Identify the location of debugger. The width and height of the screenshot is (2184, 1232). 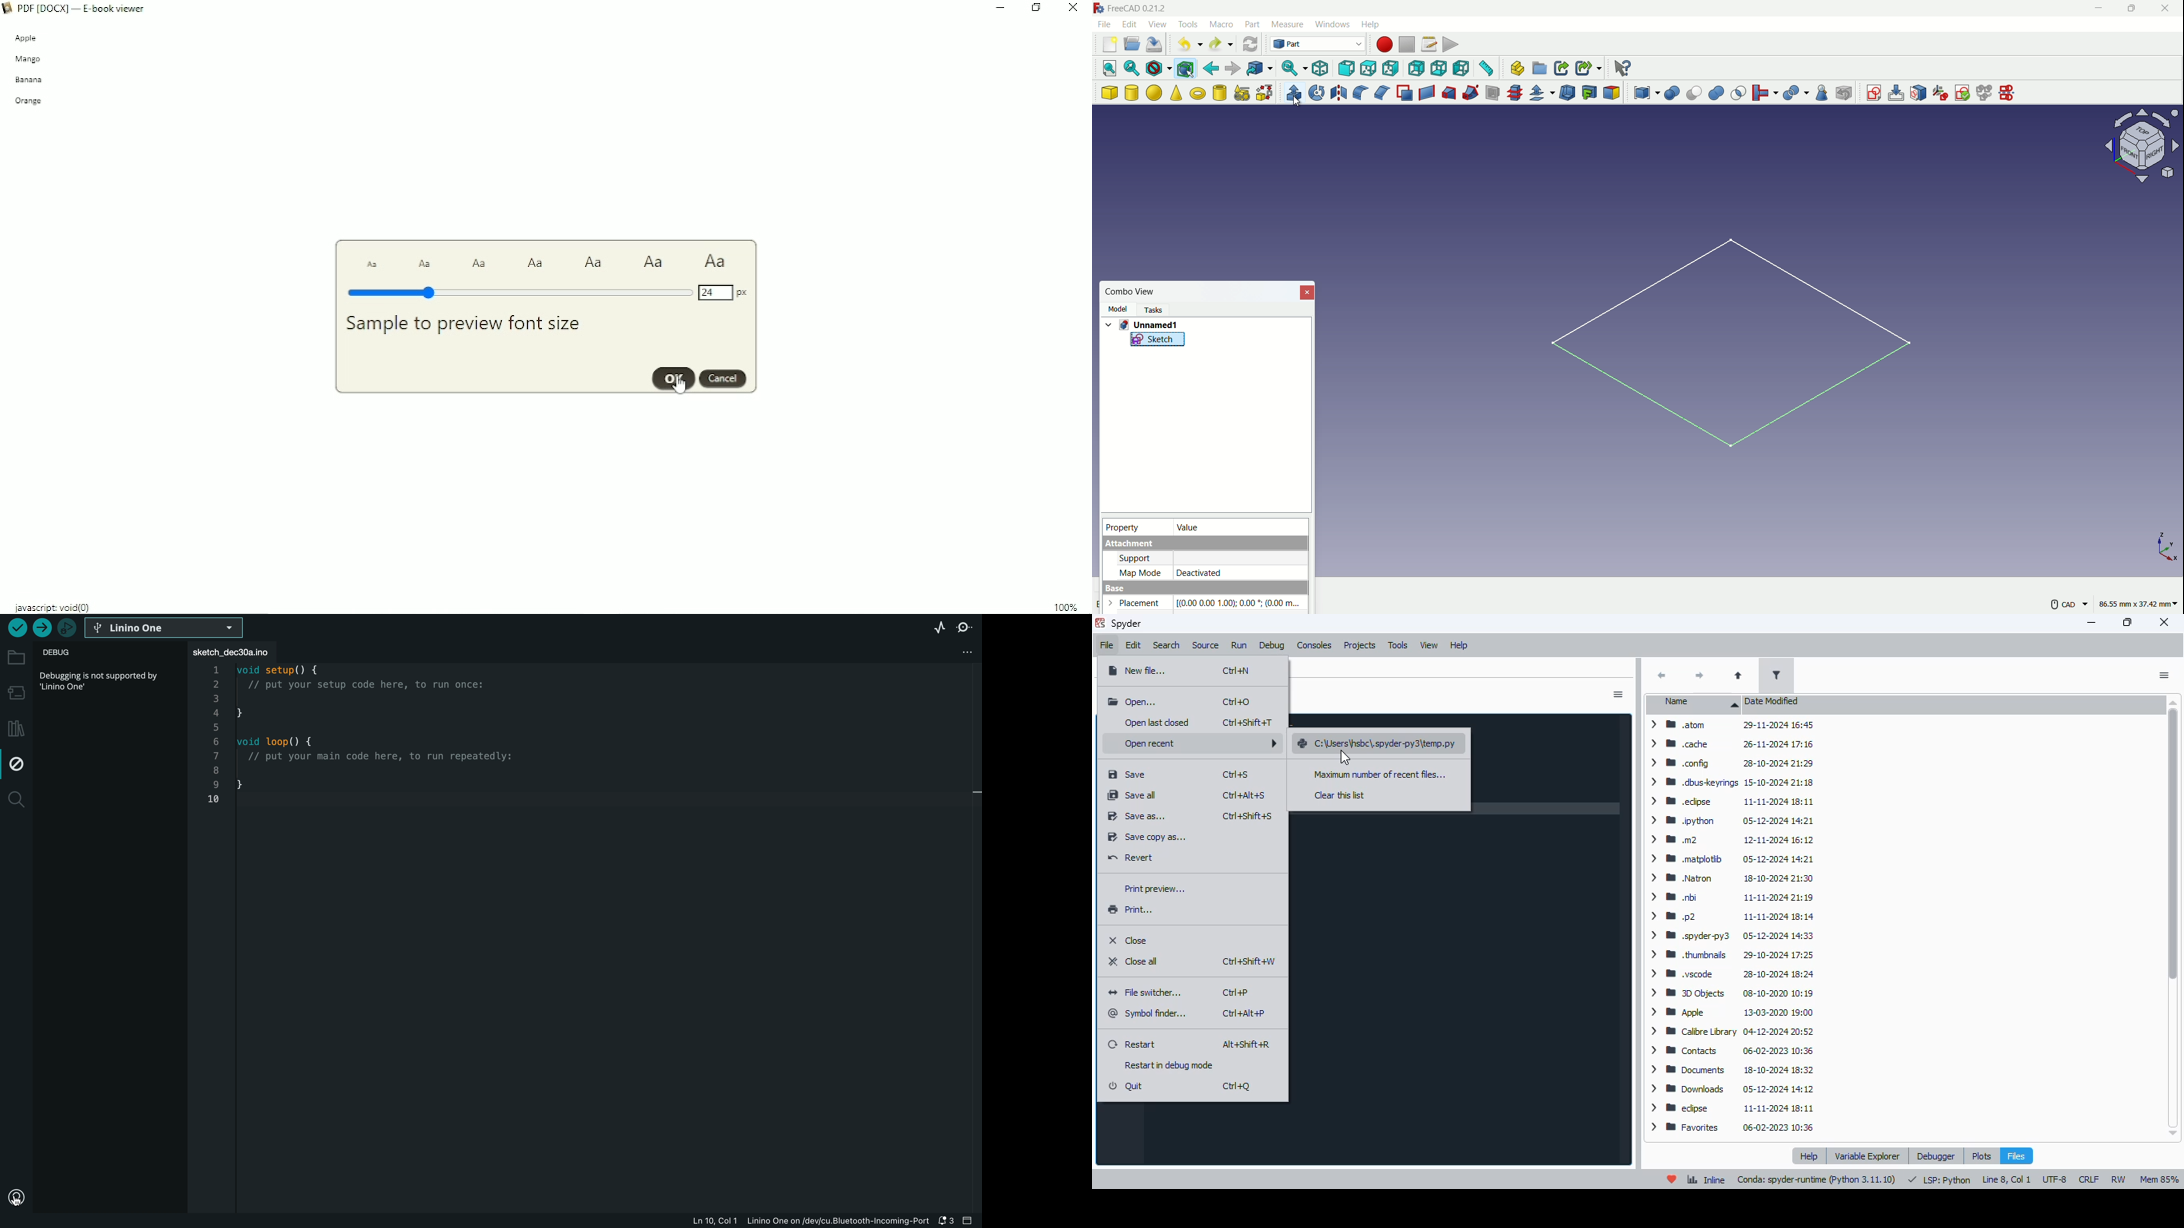
(1935, 1156).